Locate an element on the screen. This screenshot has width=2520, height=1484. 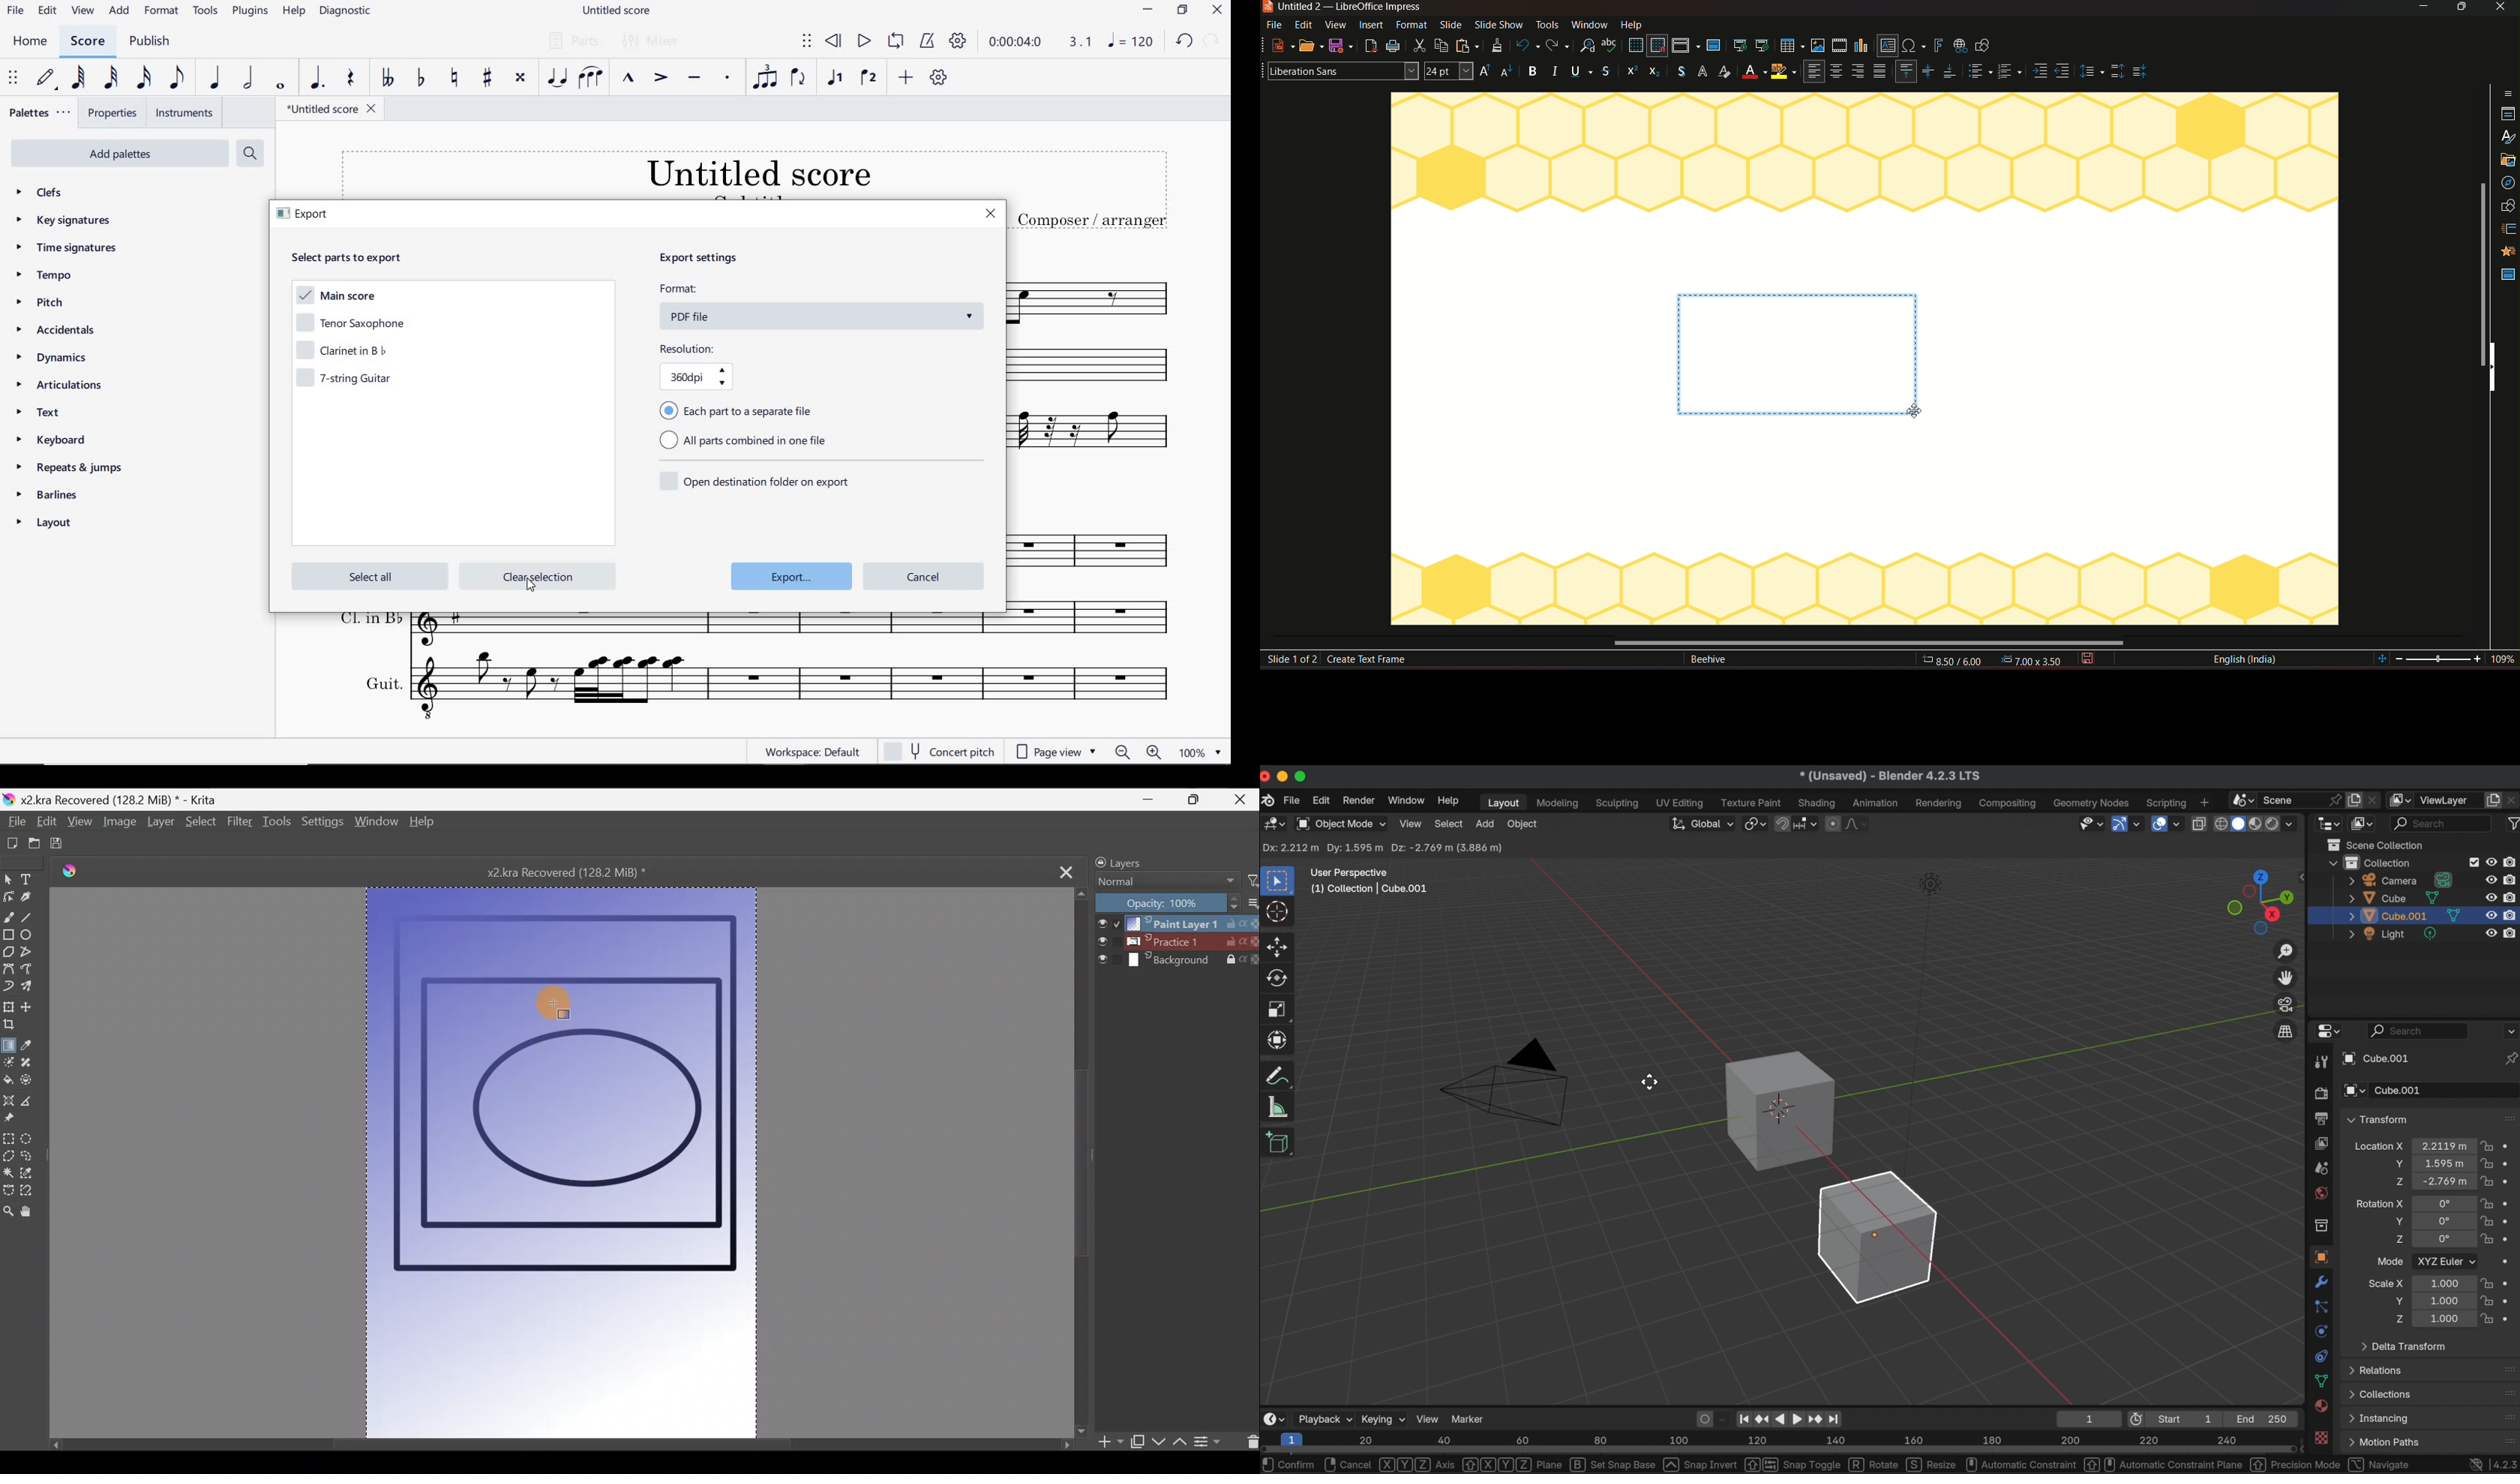
location of object is located at coordinates (2442, 1162).